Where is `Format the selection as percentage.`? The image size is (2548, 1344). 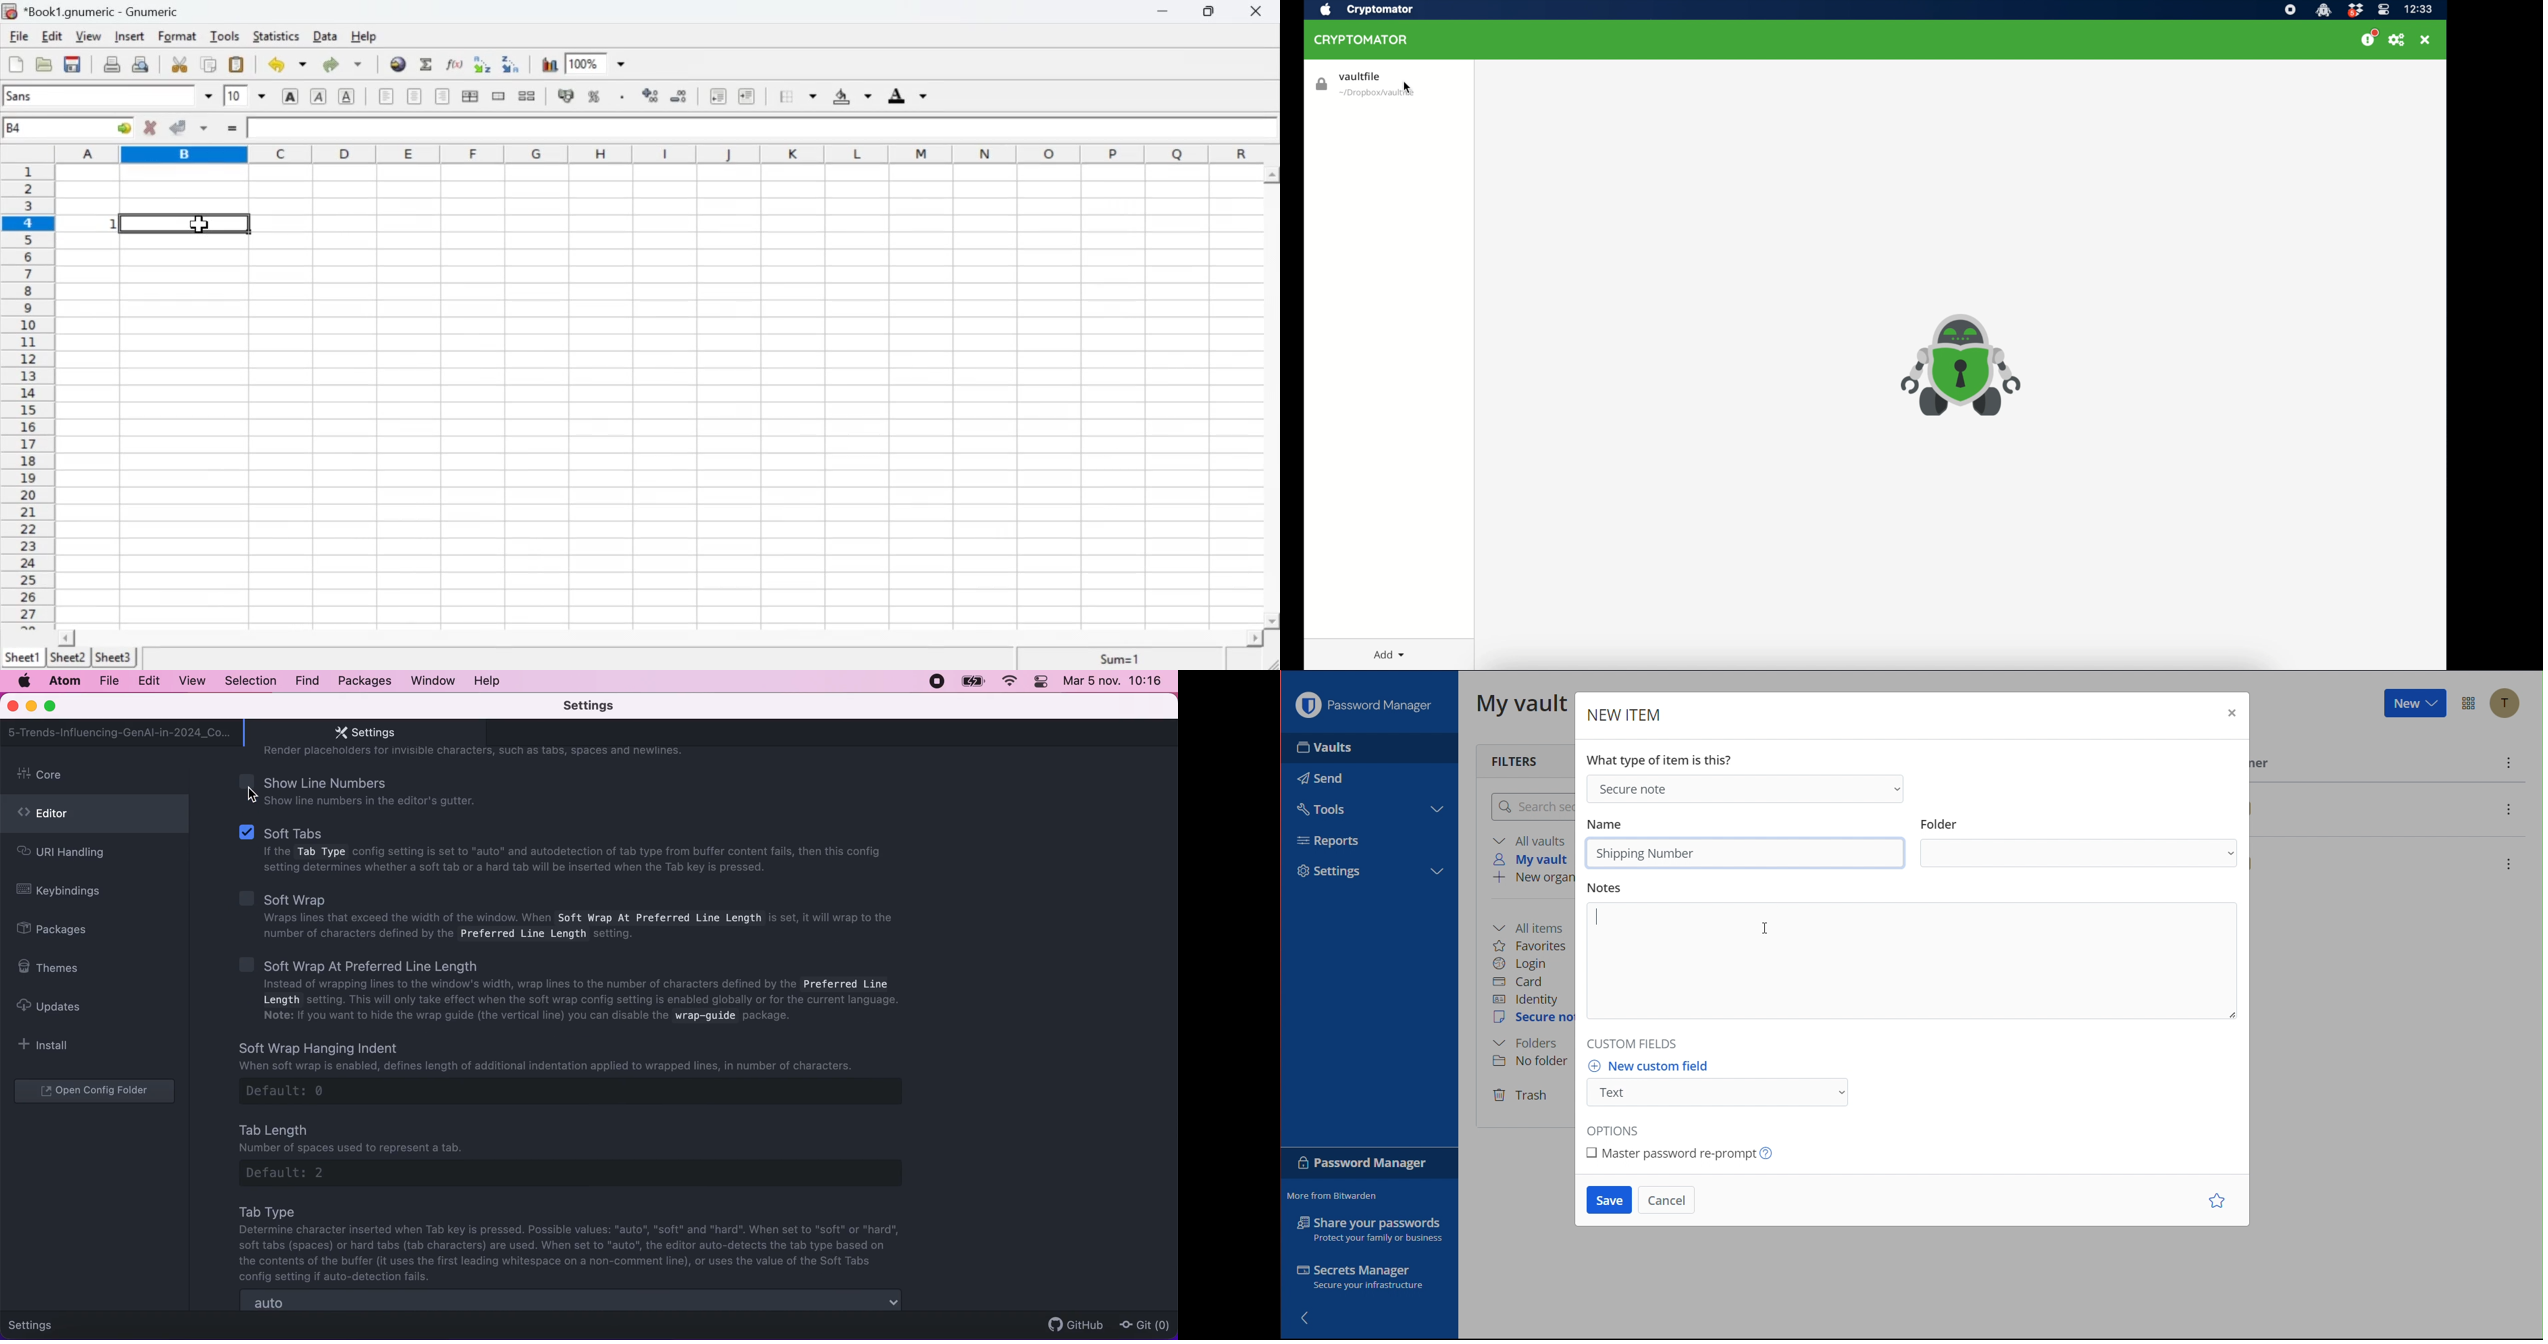 Format the selection as percentage. is located at coordinates (597, 97).